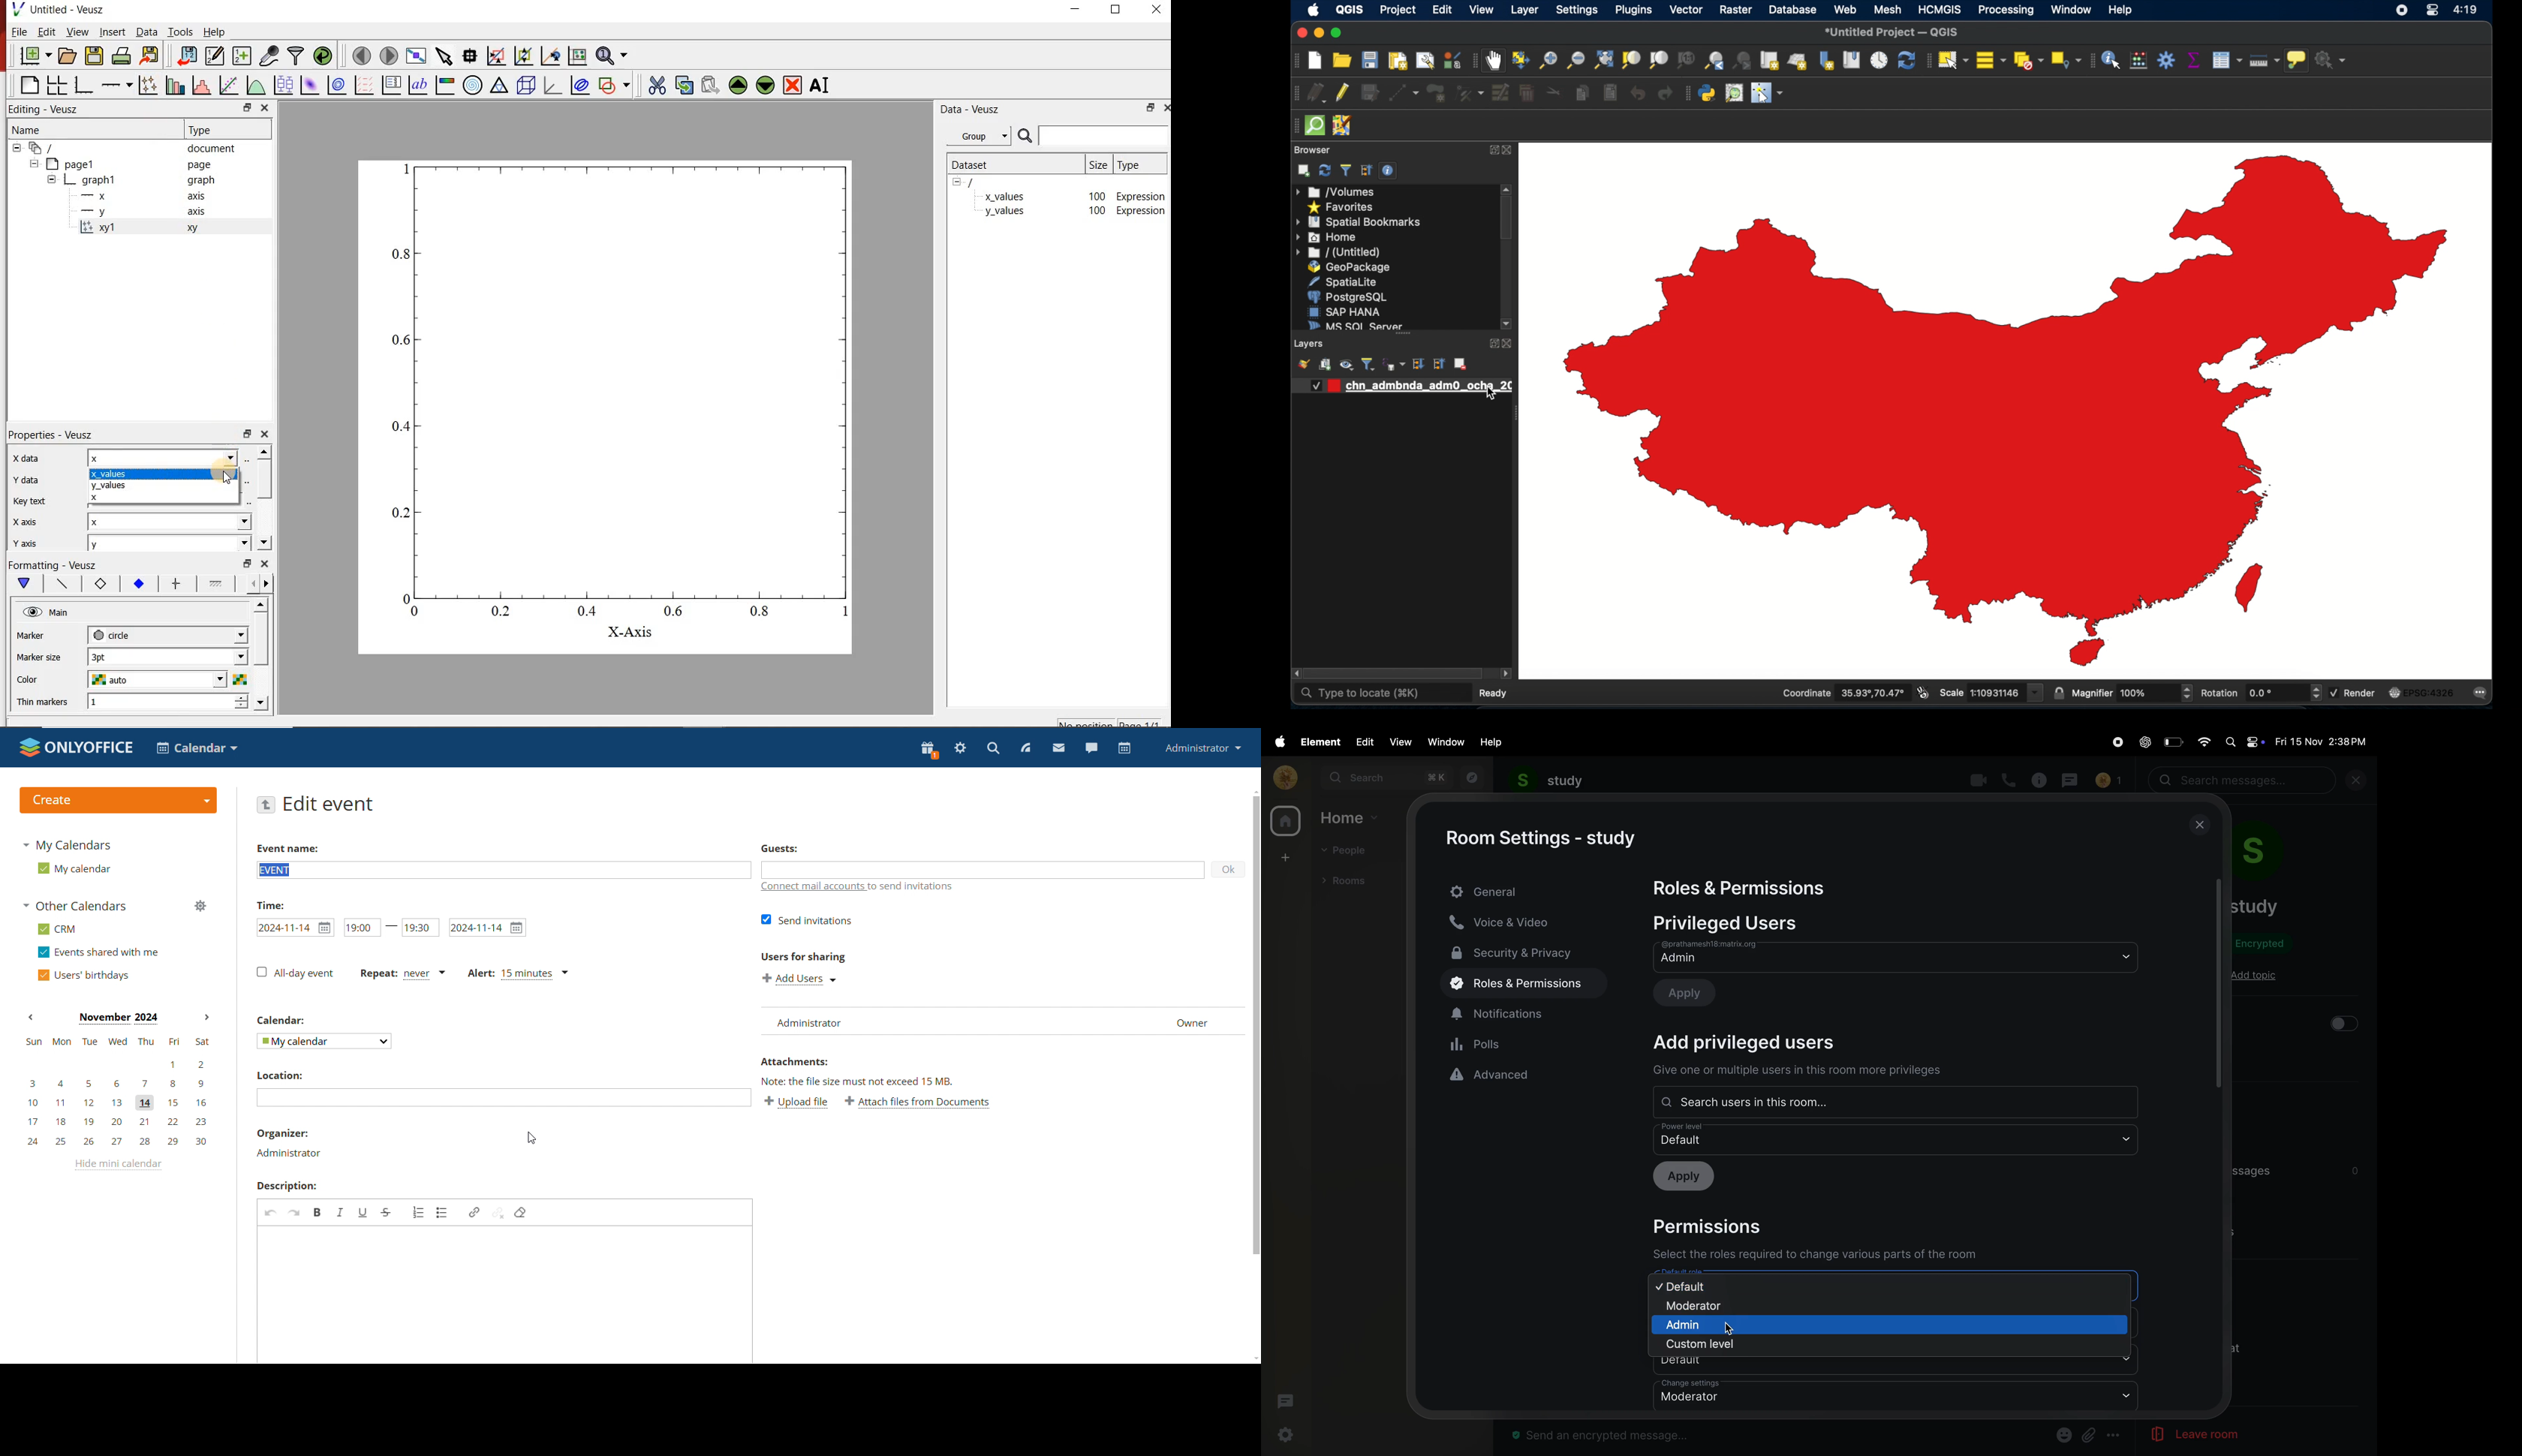  I want to click on filter browser, so click(1347, 171).